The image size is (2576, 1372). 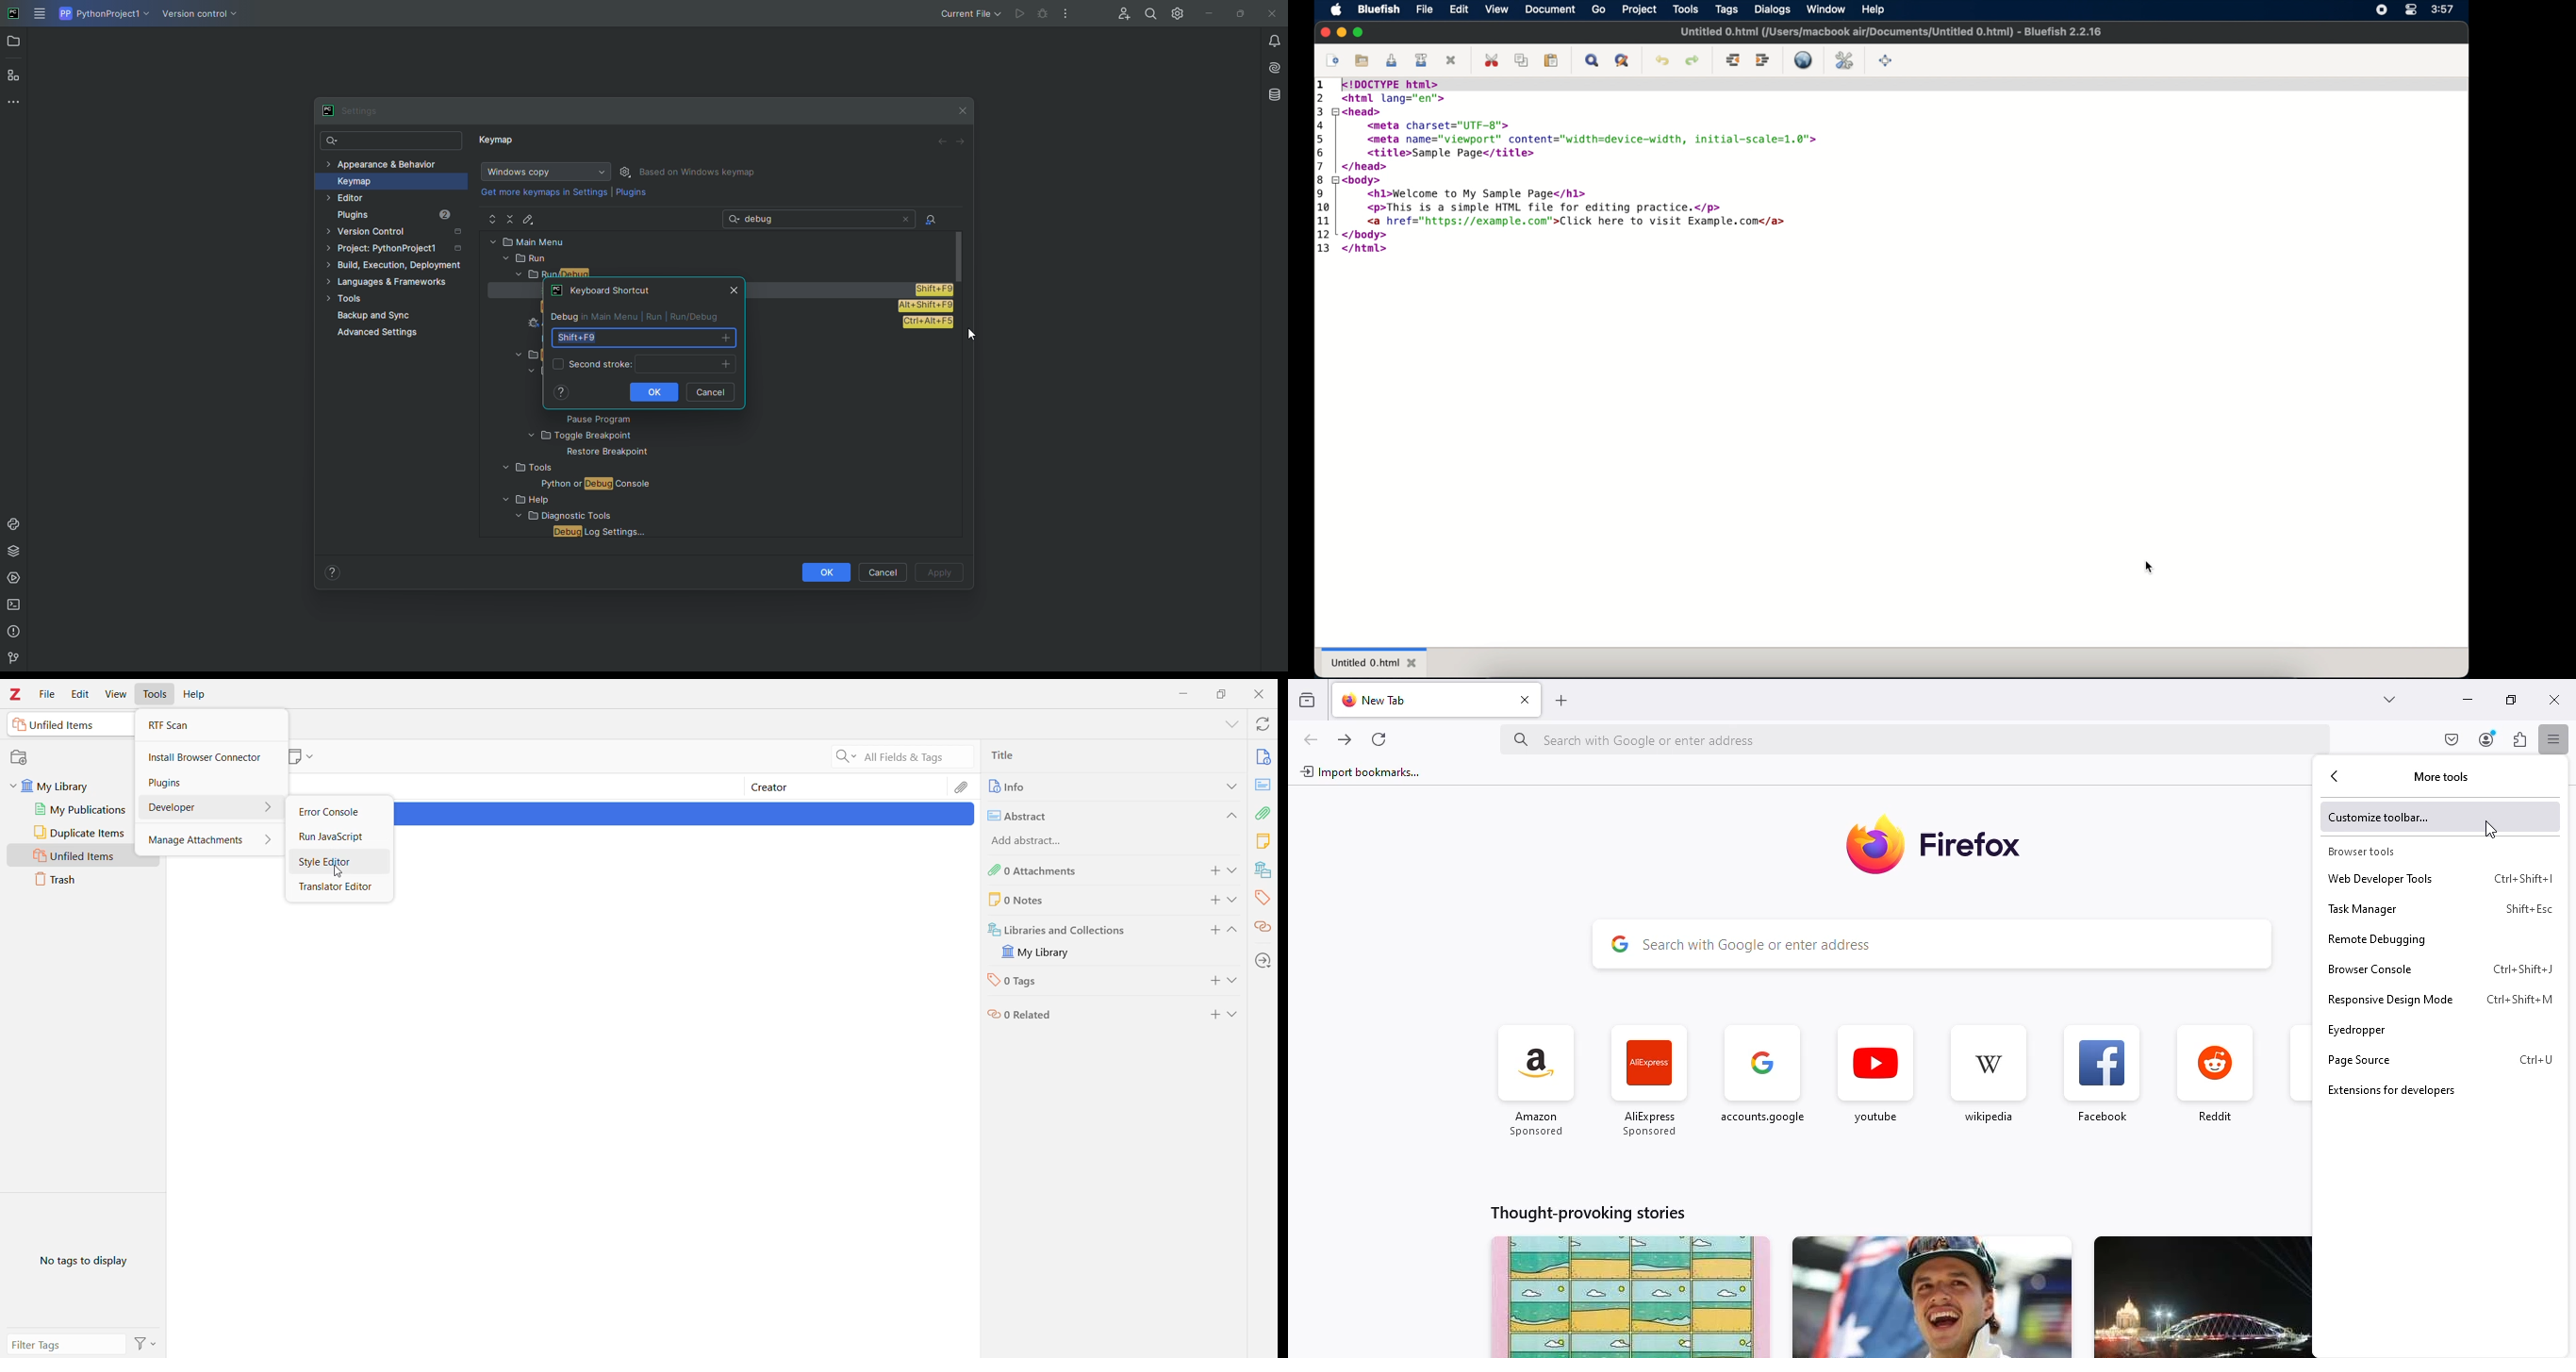 What do you see at coordinates (561, 393) in the screenshot?
I see `help` at bounding box center [561, 393].